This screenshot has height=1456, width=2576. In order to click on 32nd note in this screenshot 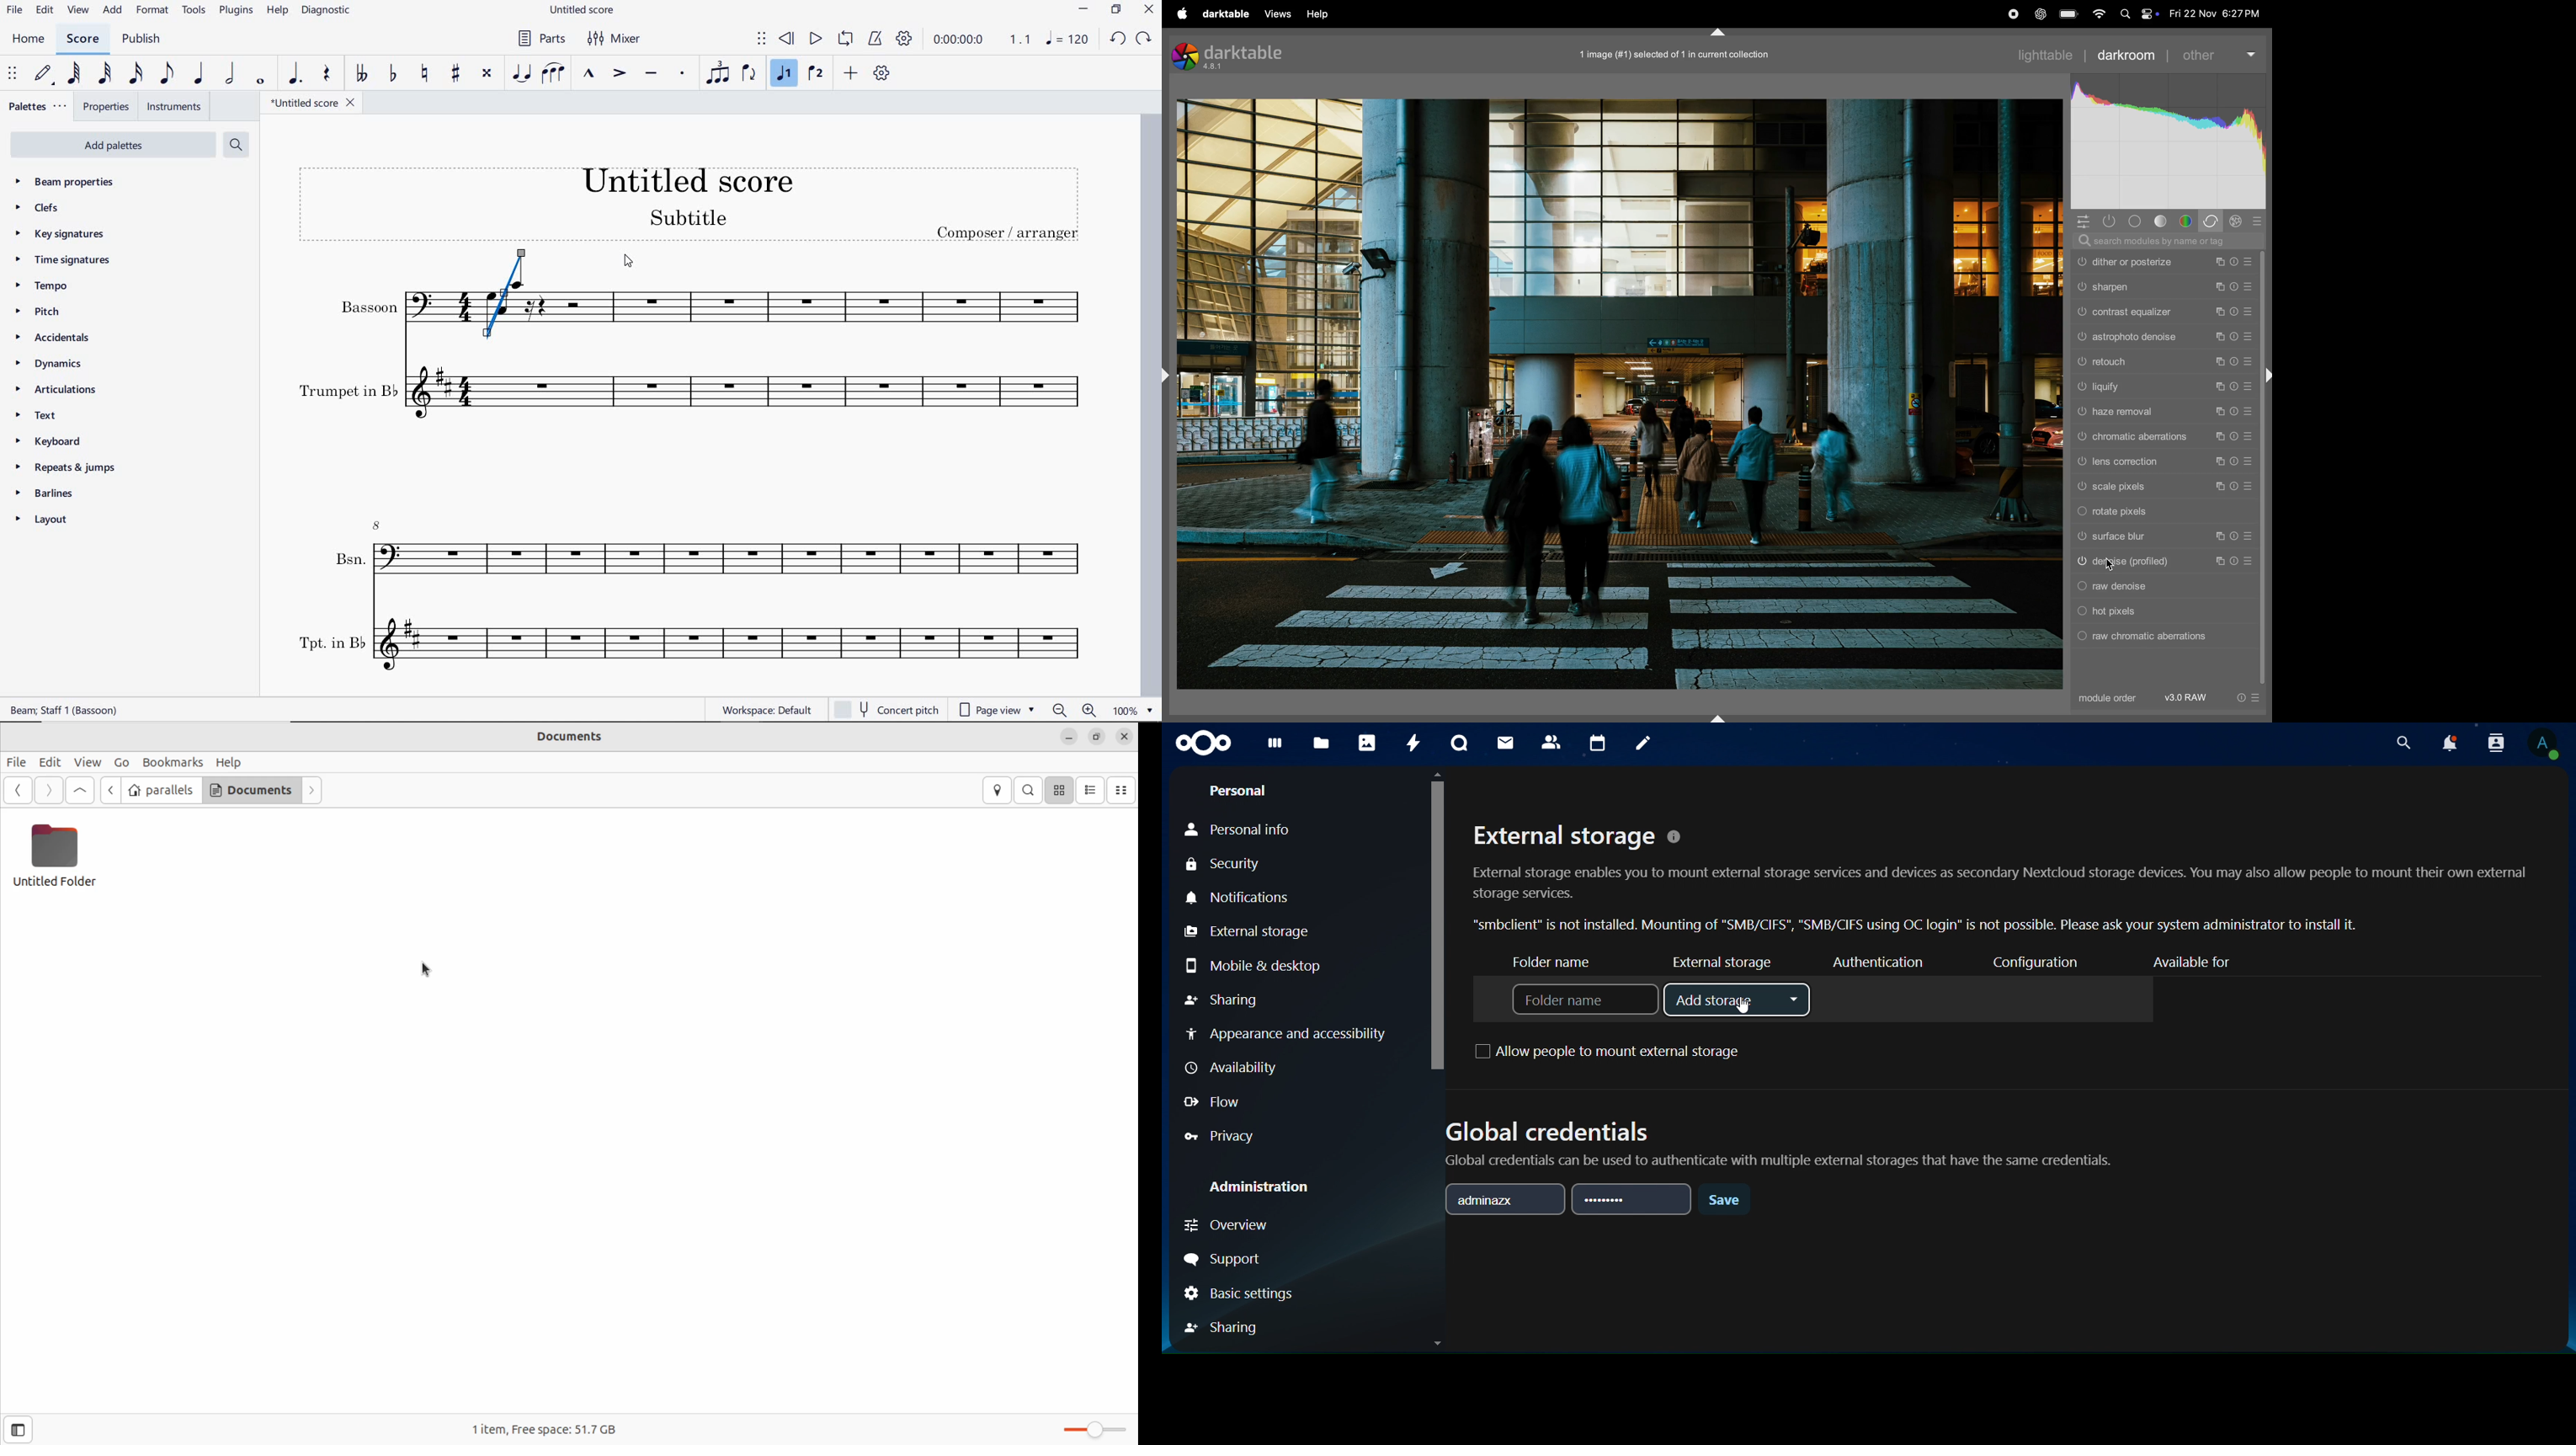, I will do `click(104, 73)`.